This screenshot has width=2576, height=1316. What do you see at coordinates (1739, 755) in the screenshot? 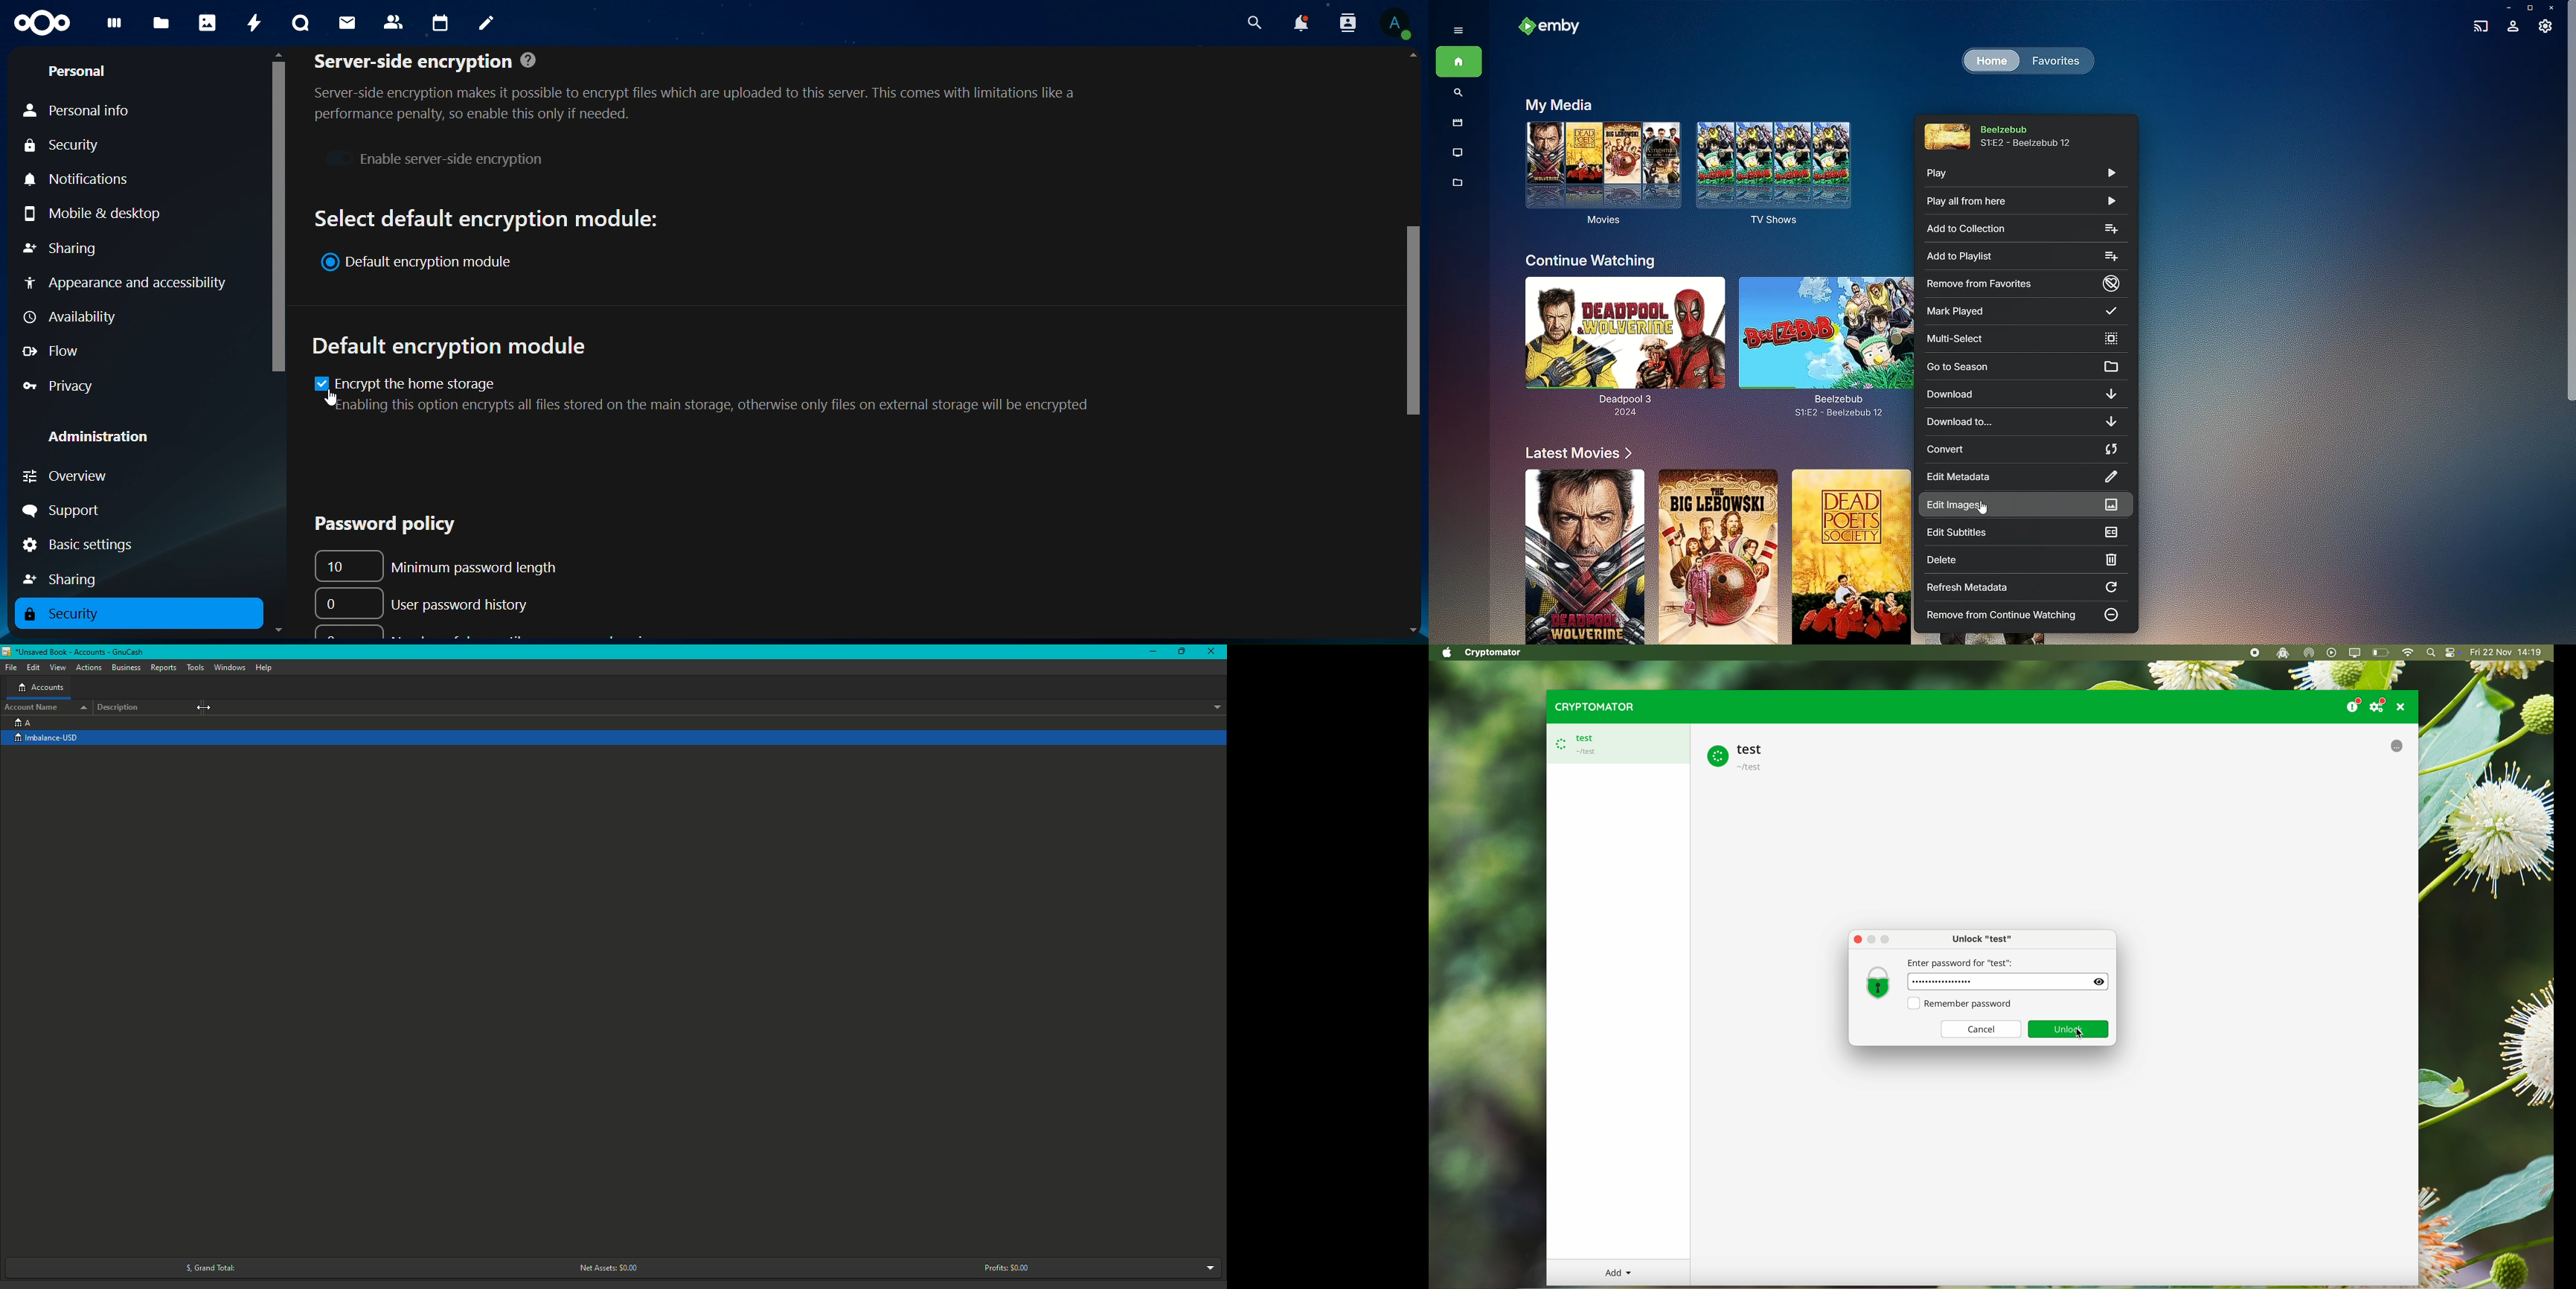
I see `test` at bounding box center [1739, 755].